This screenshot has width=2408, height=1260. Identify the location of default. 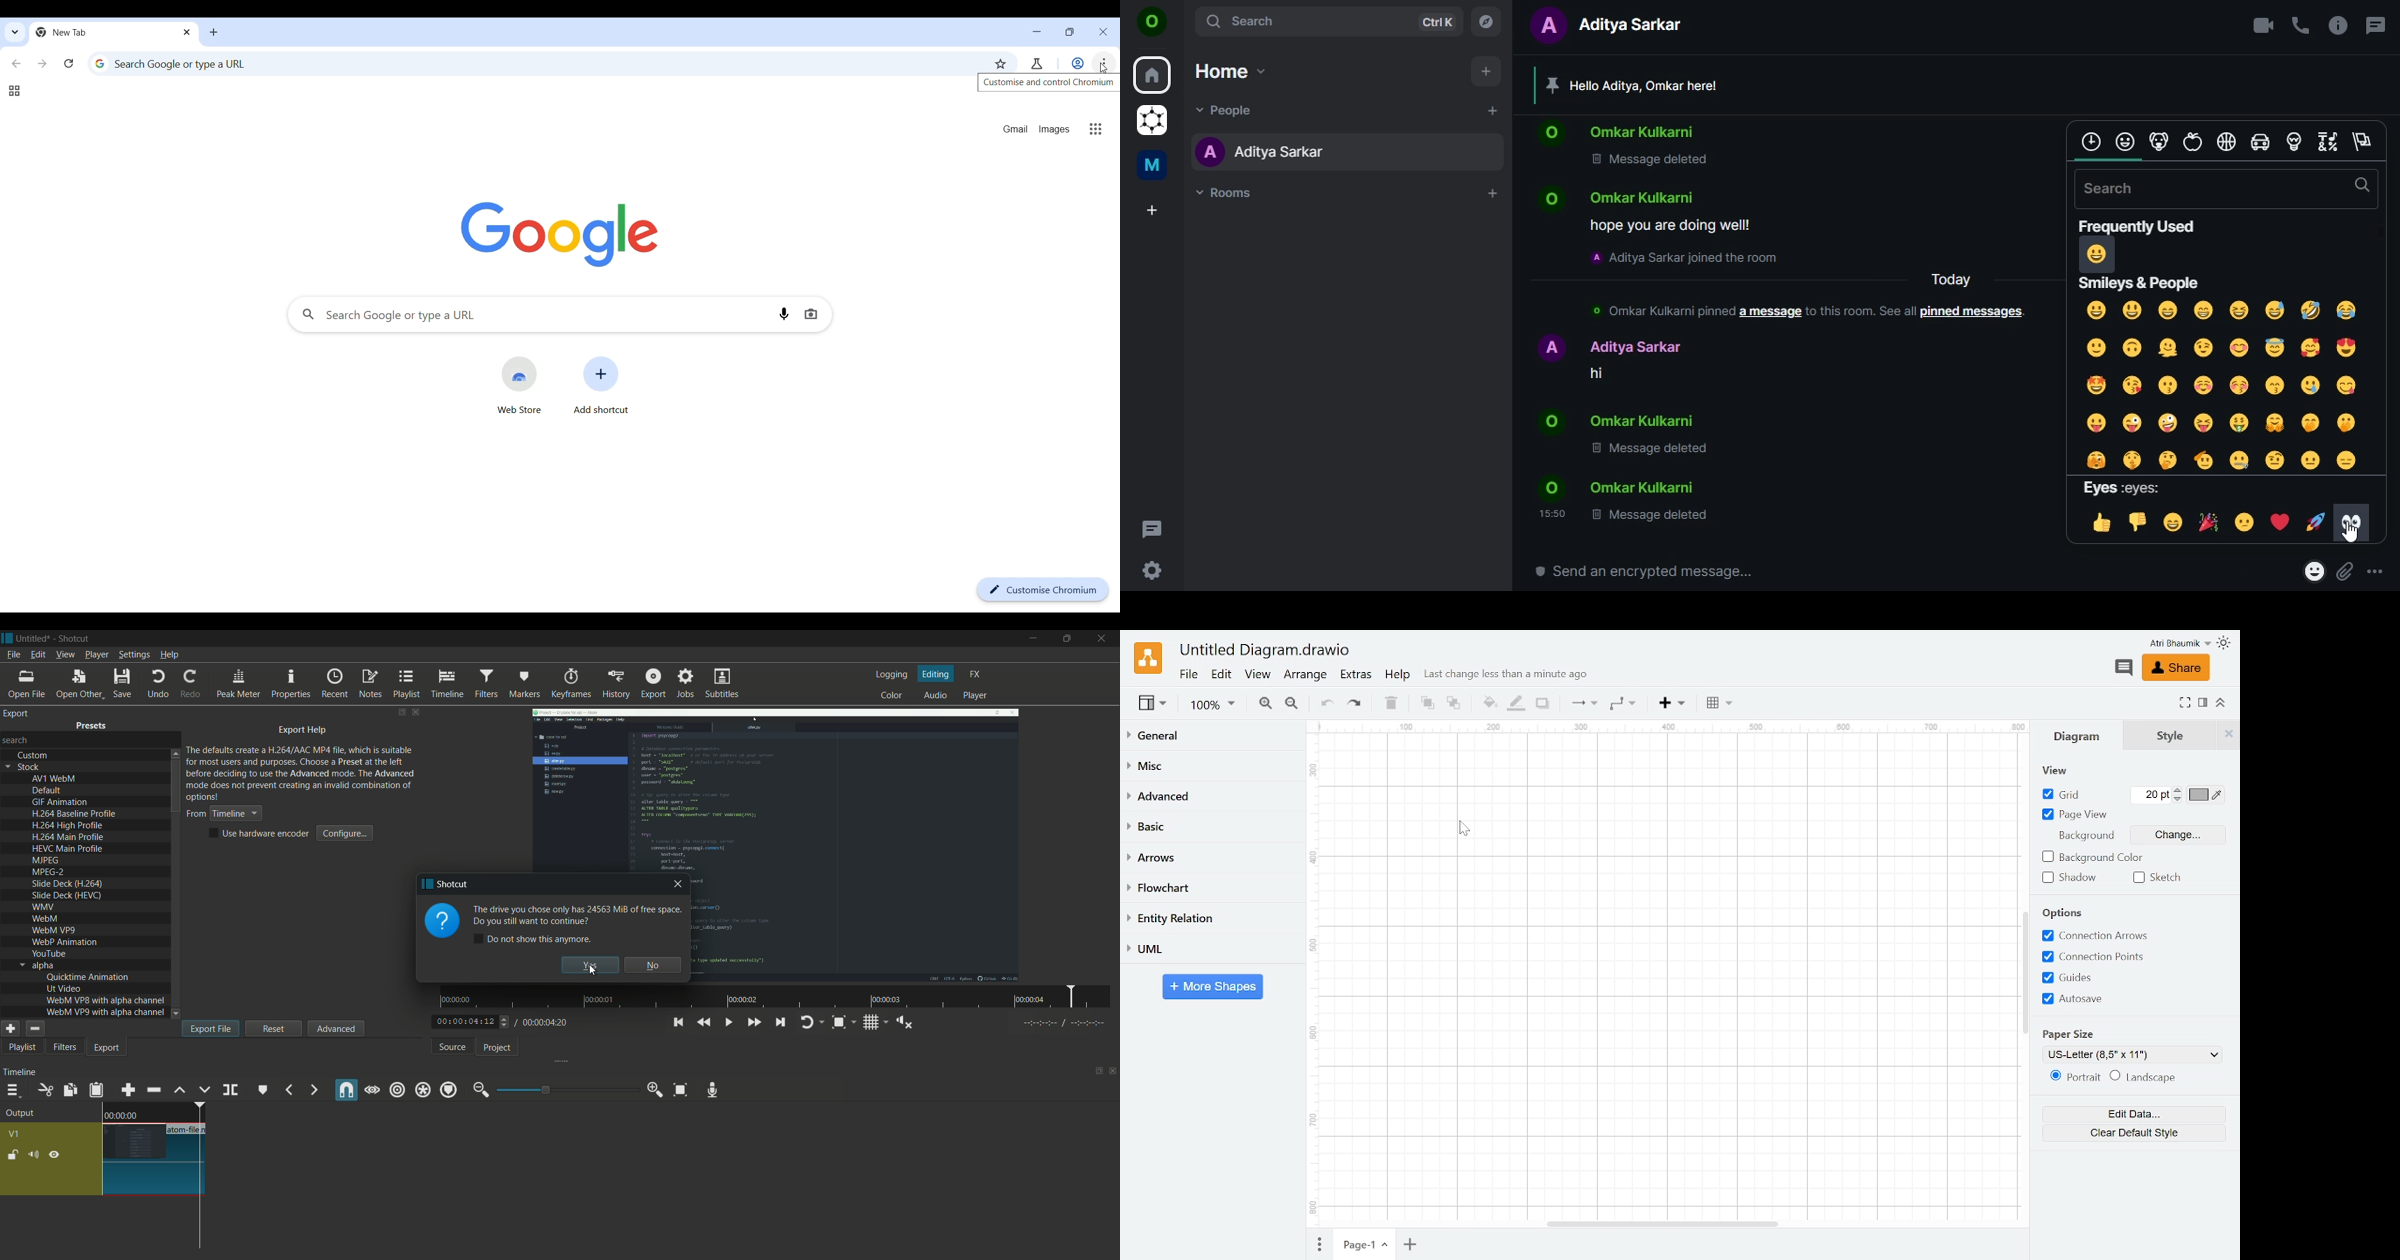
(47, 791).